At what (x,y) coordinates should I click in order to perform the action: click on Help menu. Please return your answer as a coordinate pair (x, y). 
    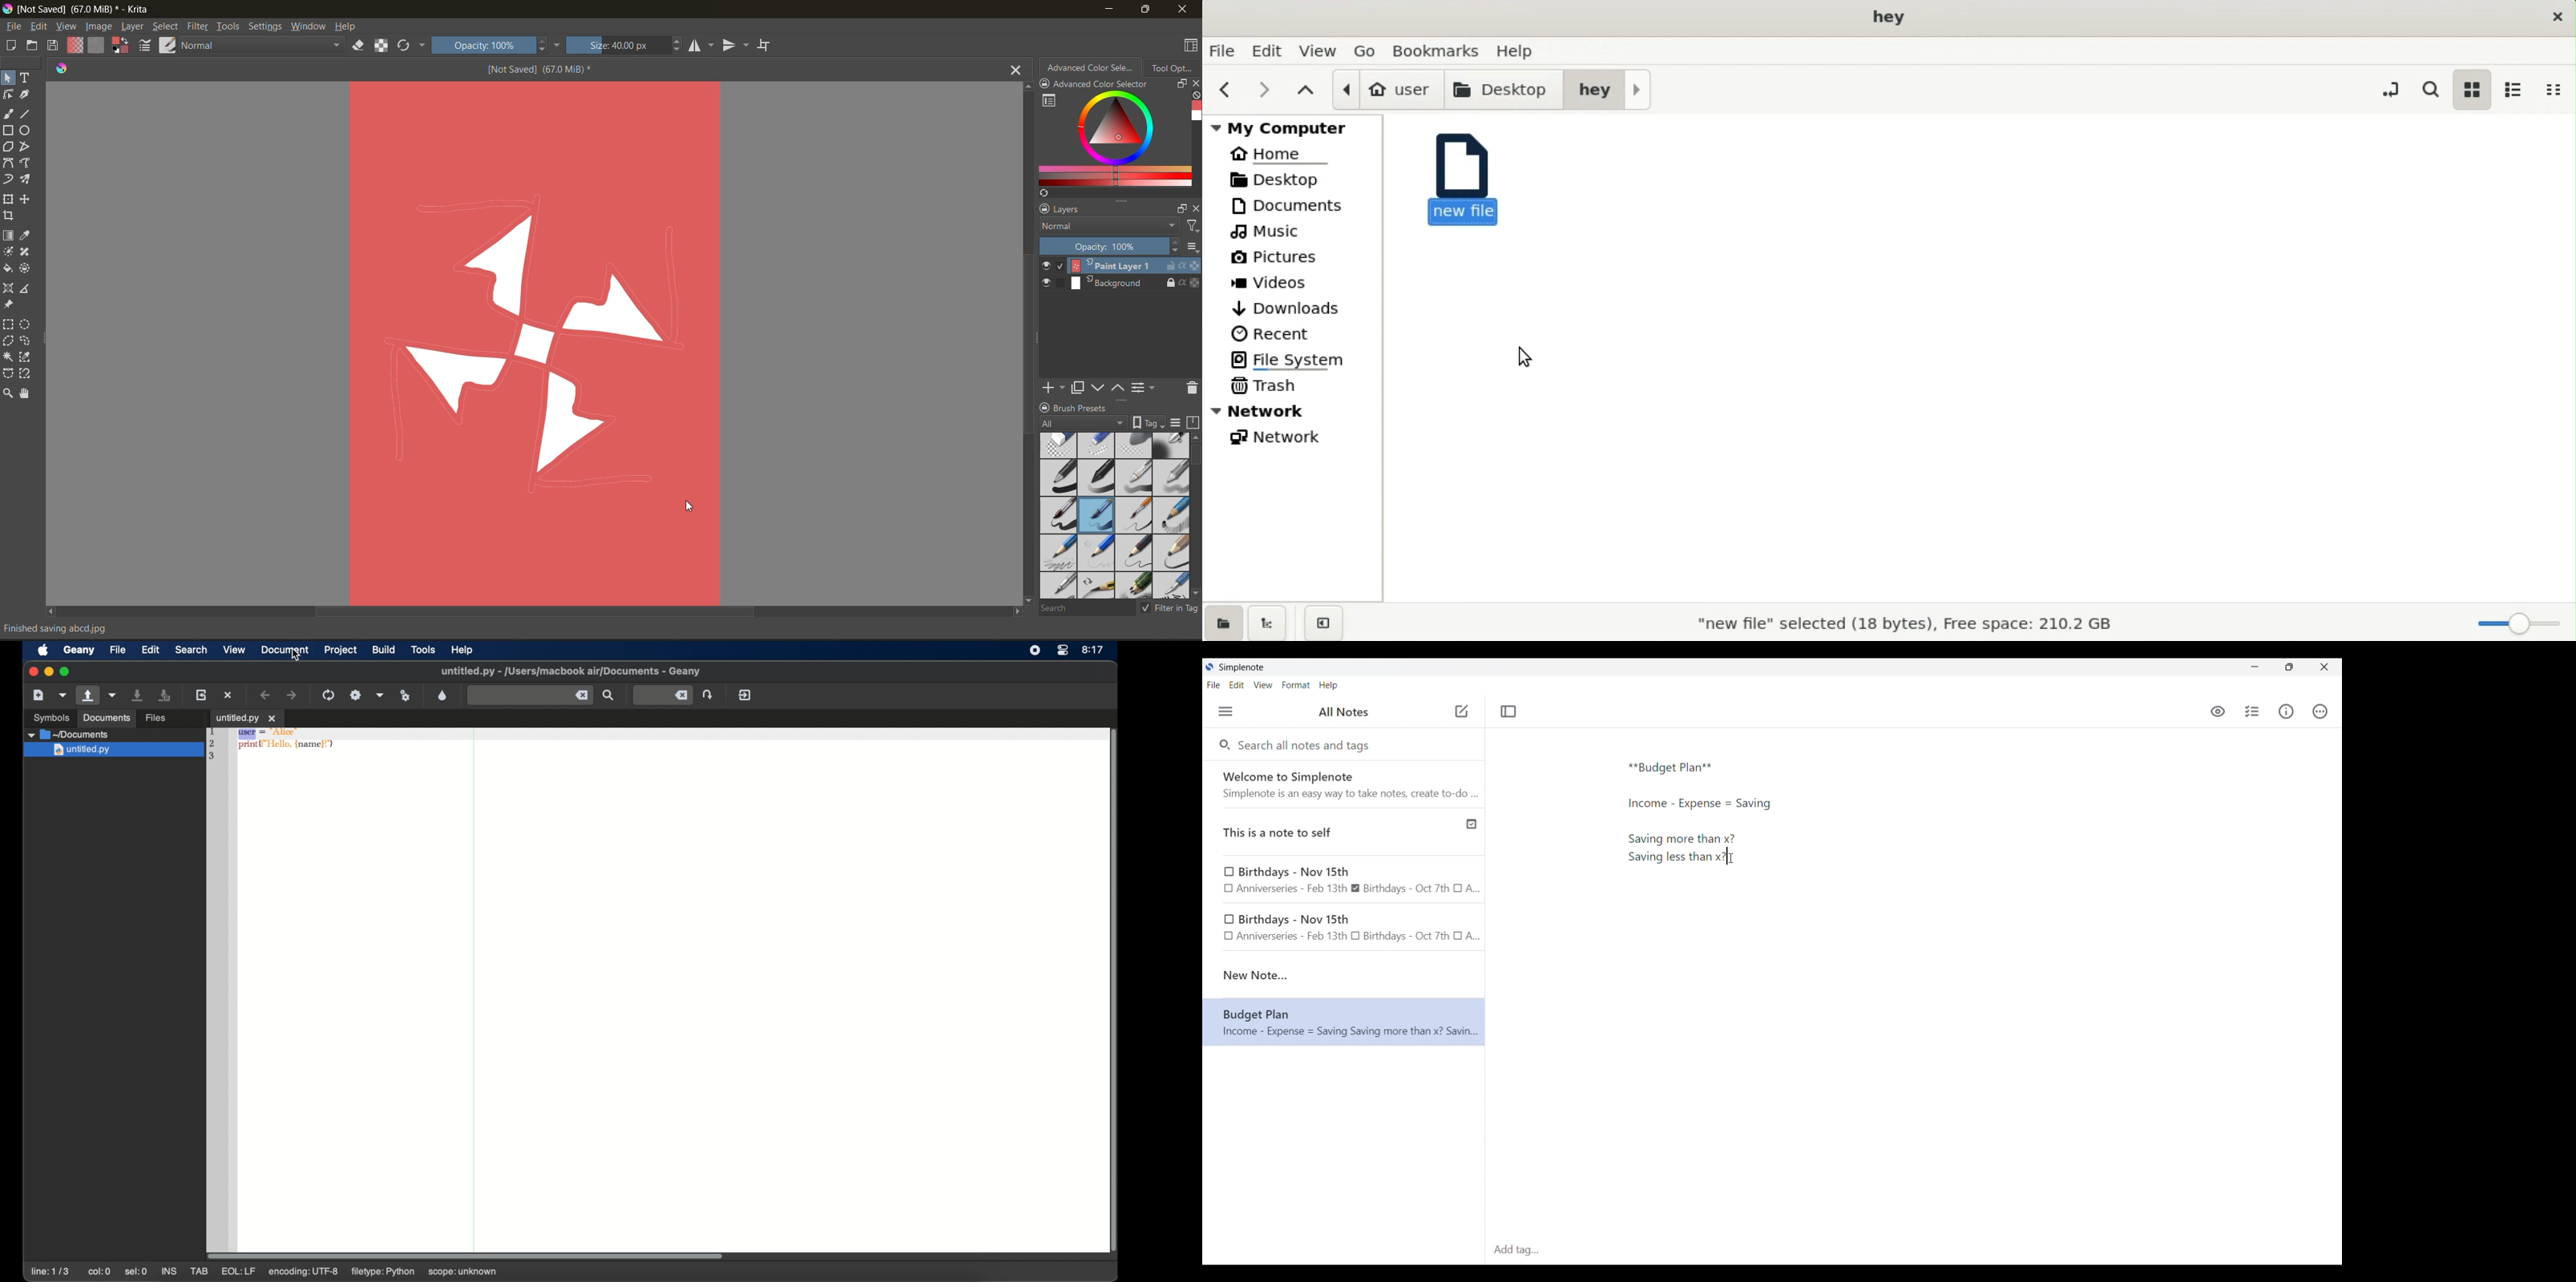
    Looking at the image, I should click on (1328, 685).